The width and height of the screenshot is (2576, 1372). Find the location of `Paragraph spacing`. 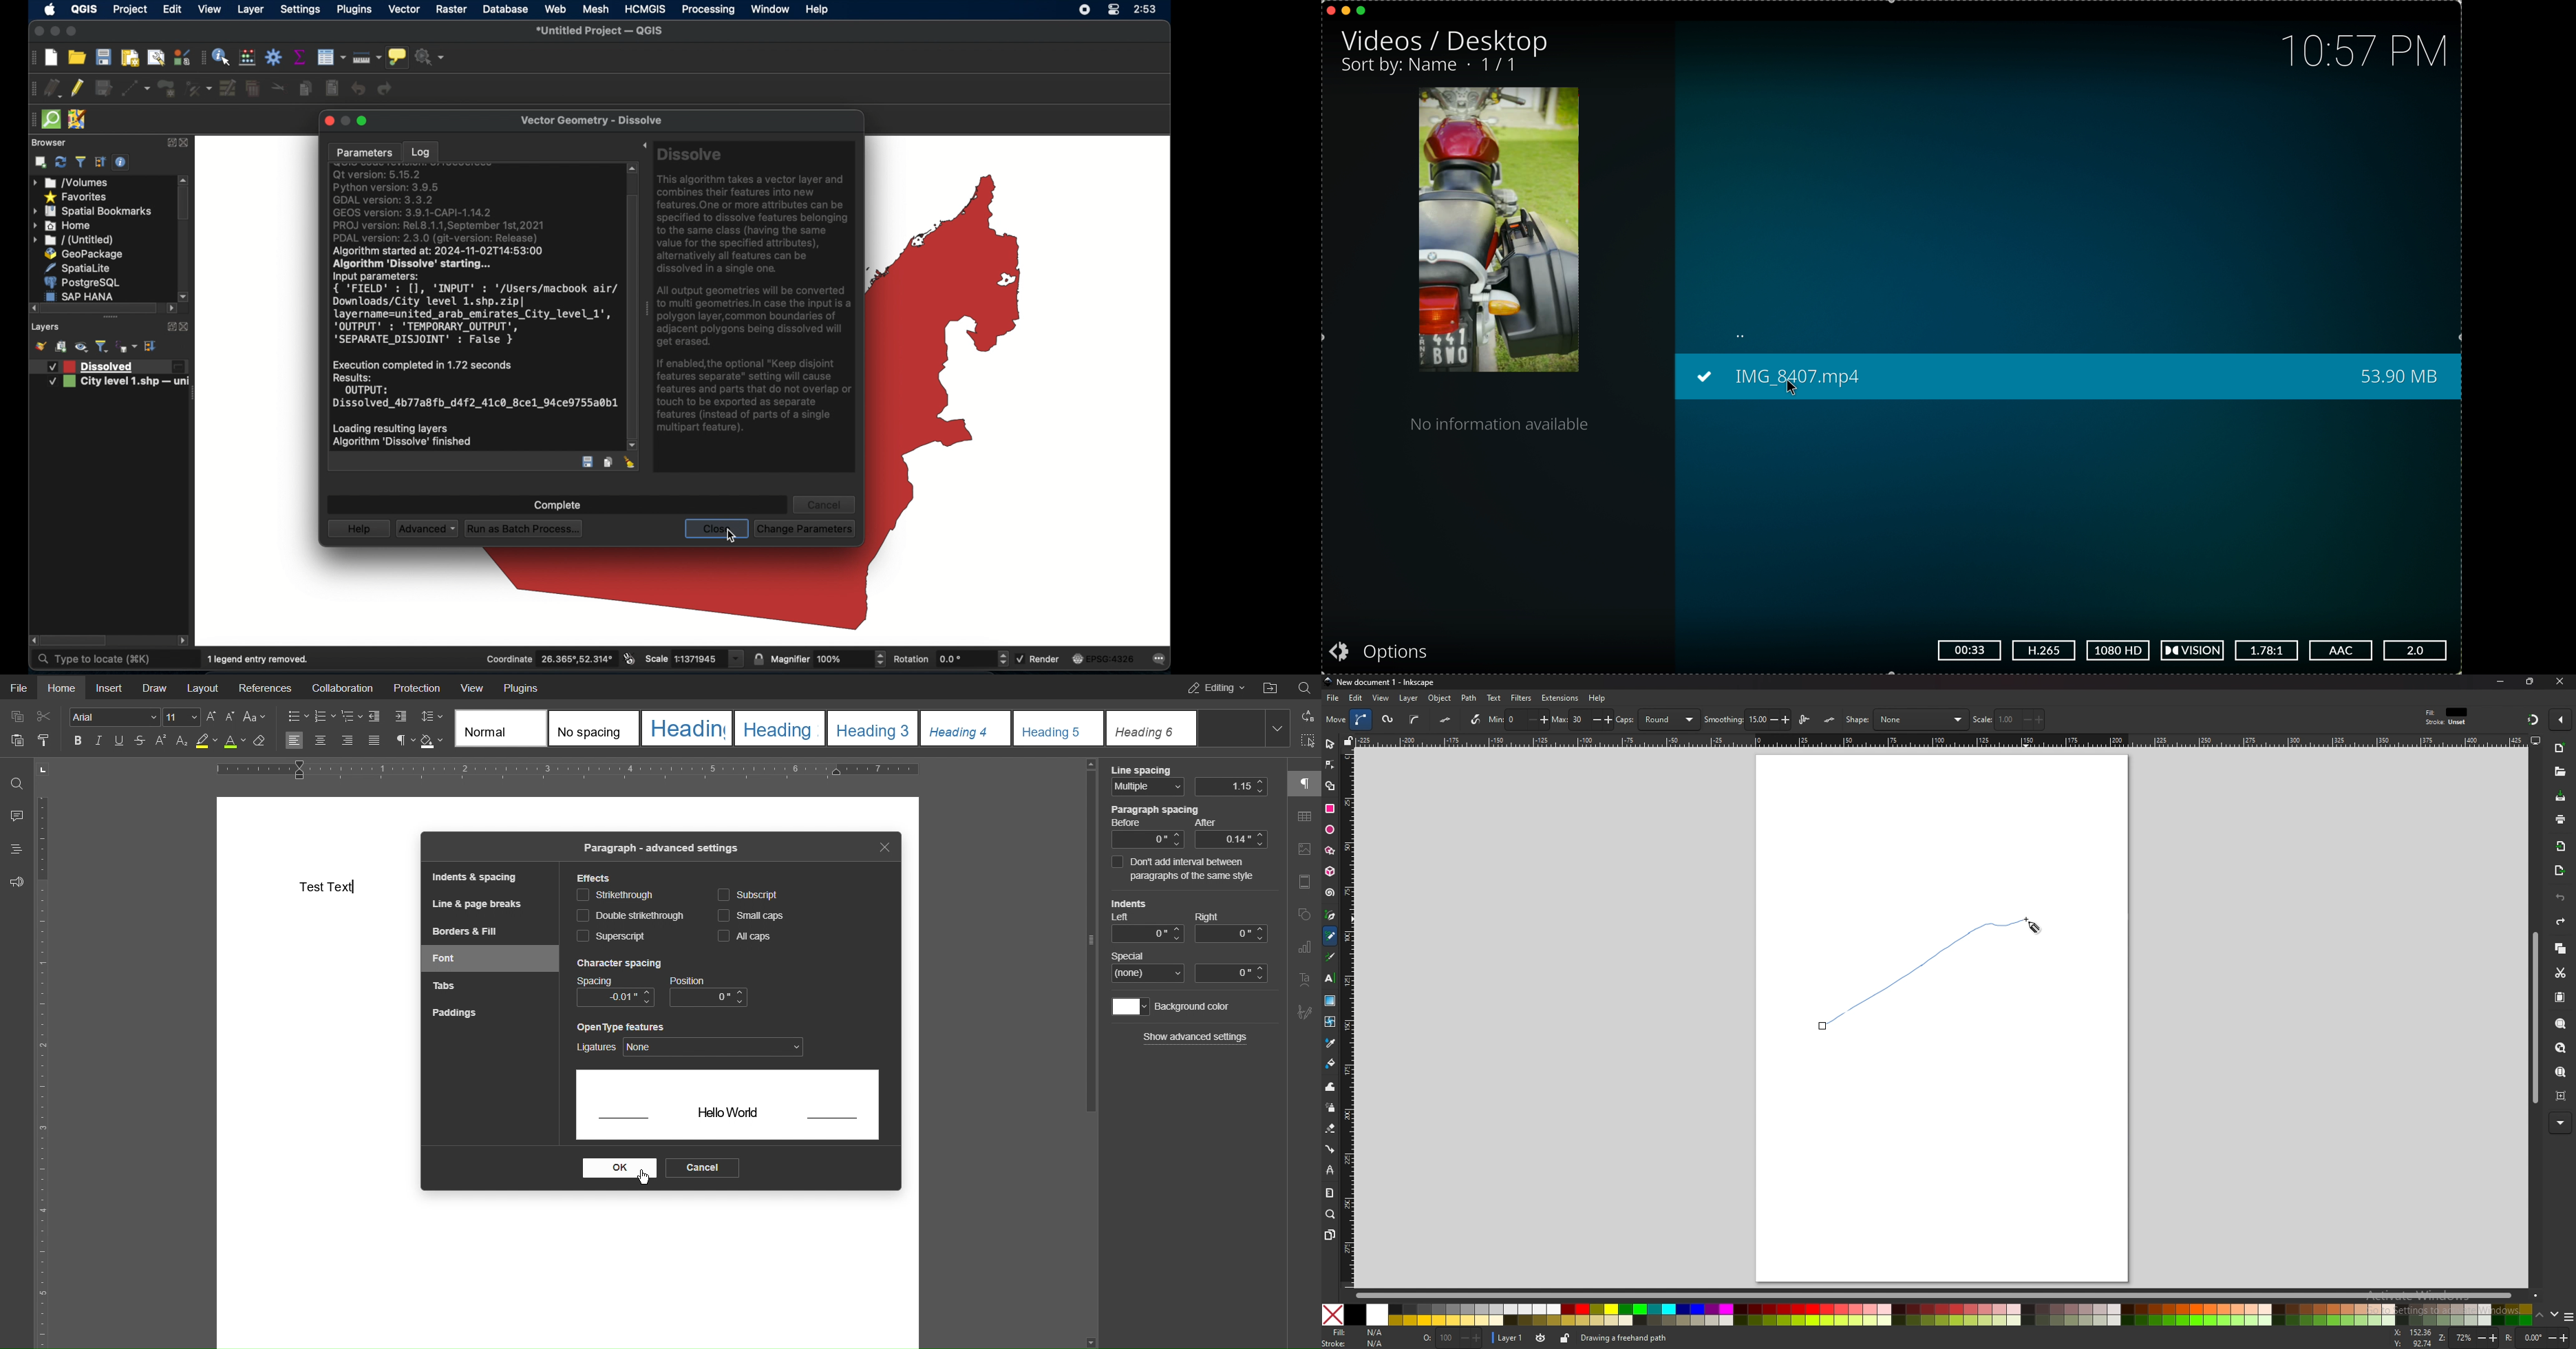

Paragraph spacing is located at coordinates (1189, 827).